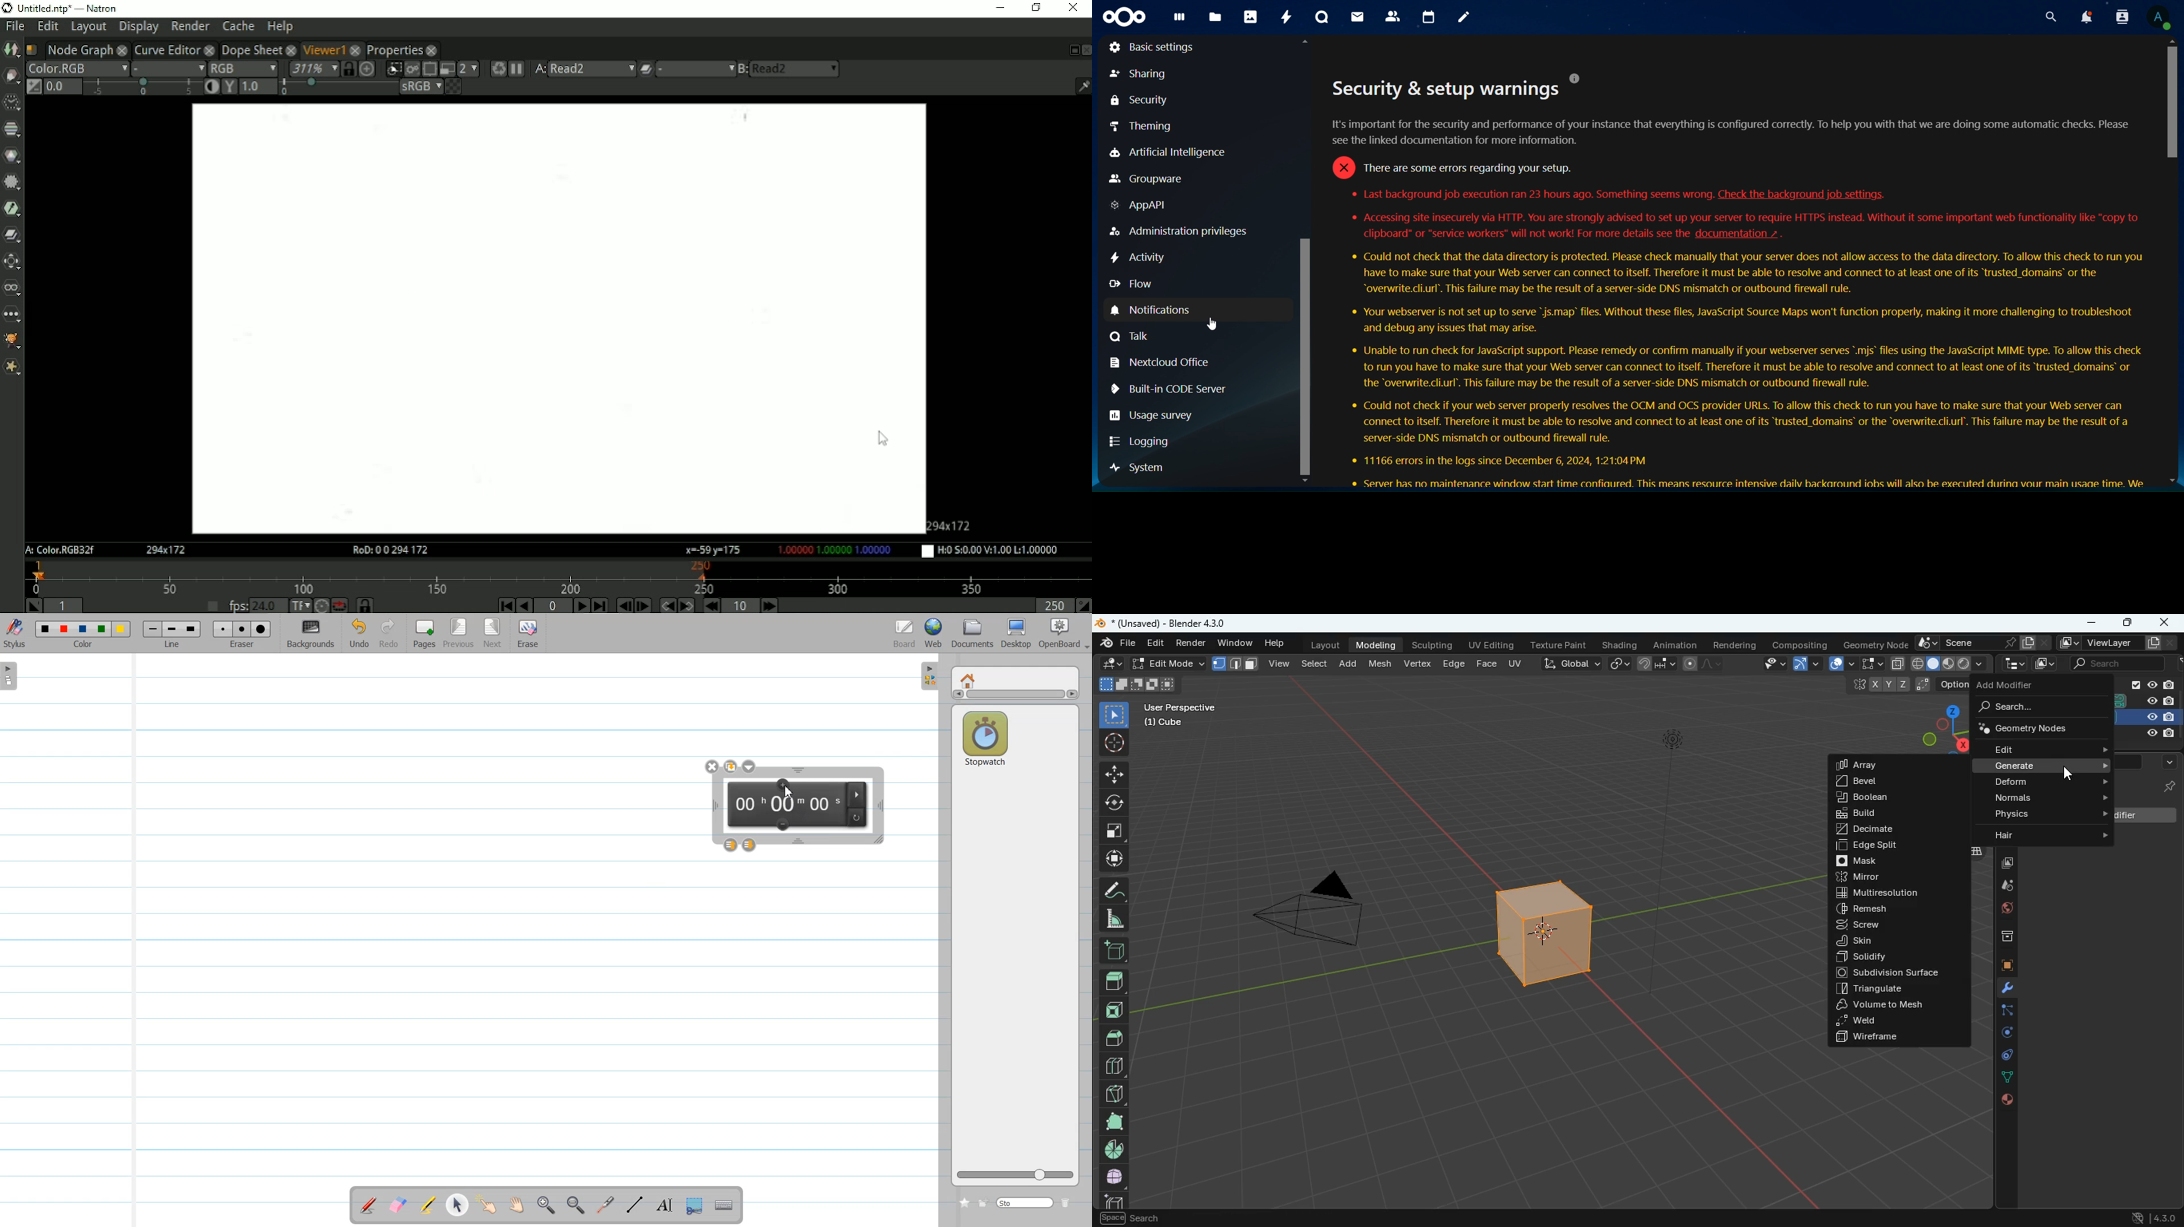 The image size is (2184, 1232). Describe the element at coordinates (1887, 1006) in the screenshot. I see `volume to mesh` at that location.